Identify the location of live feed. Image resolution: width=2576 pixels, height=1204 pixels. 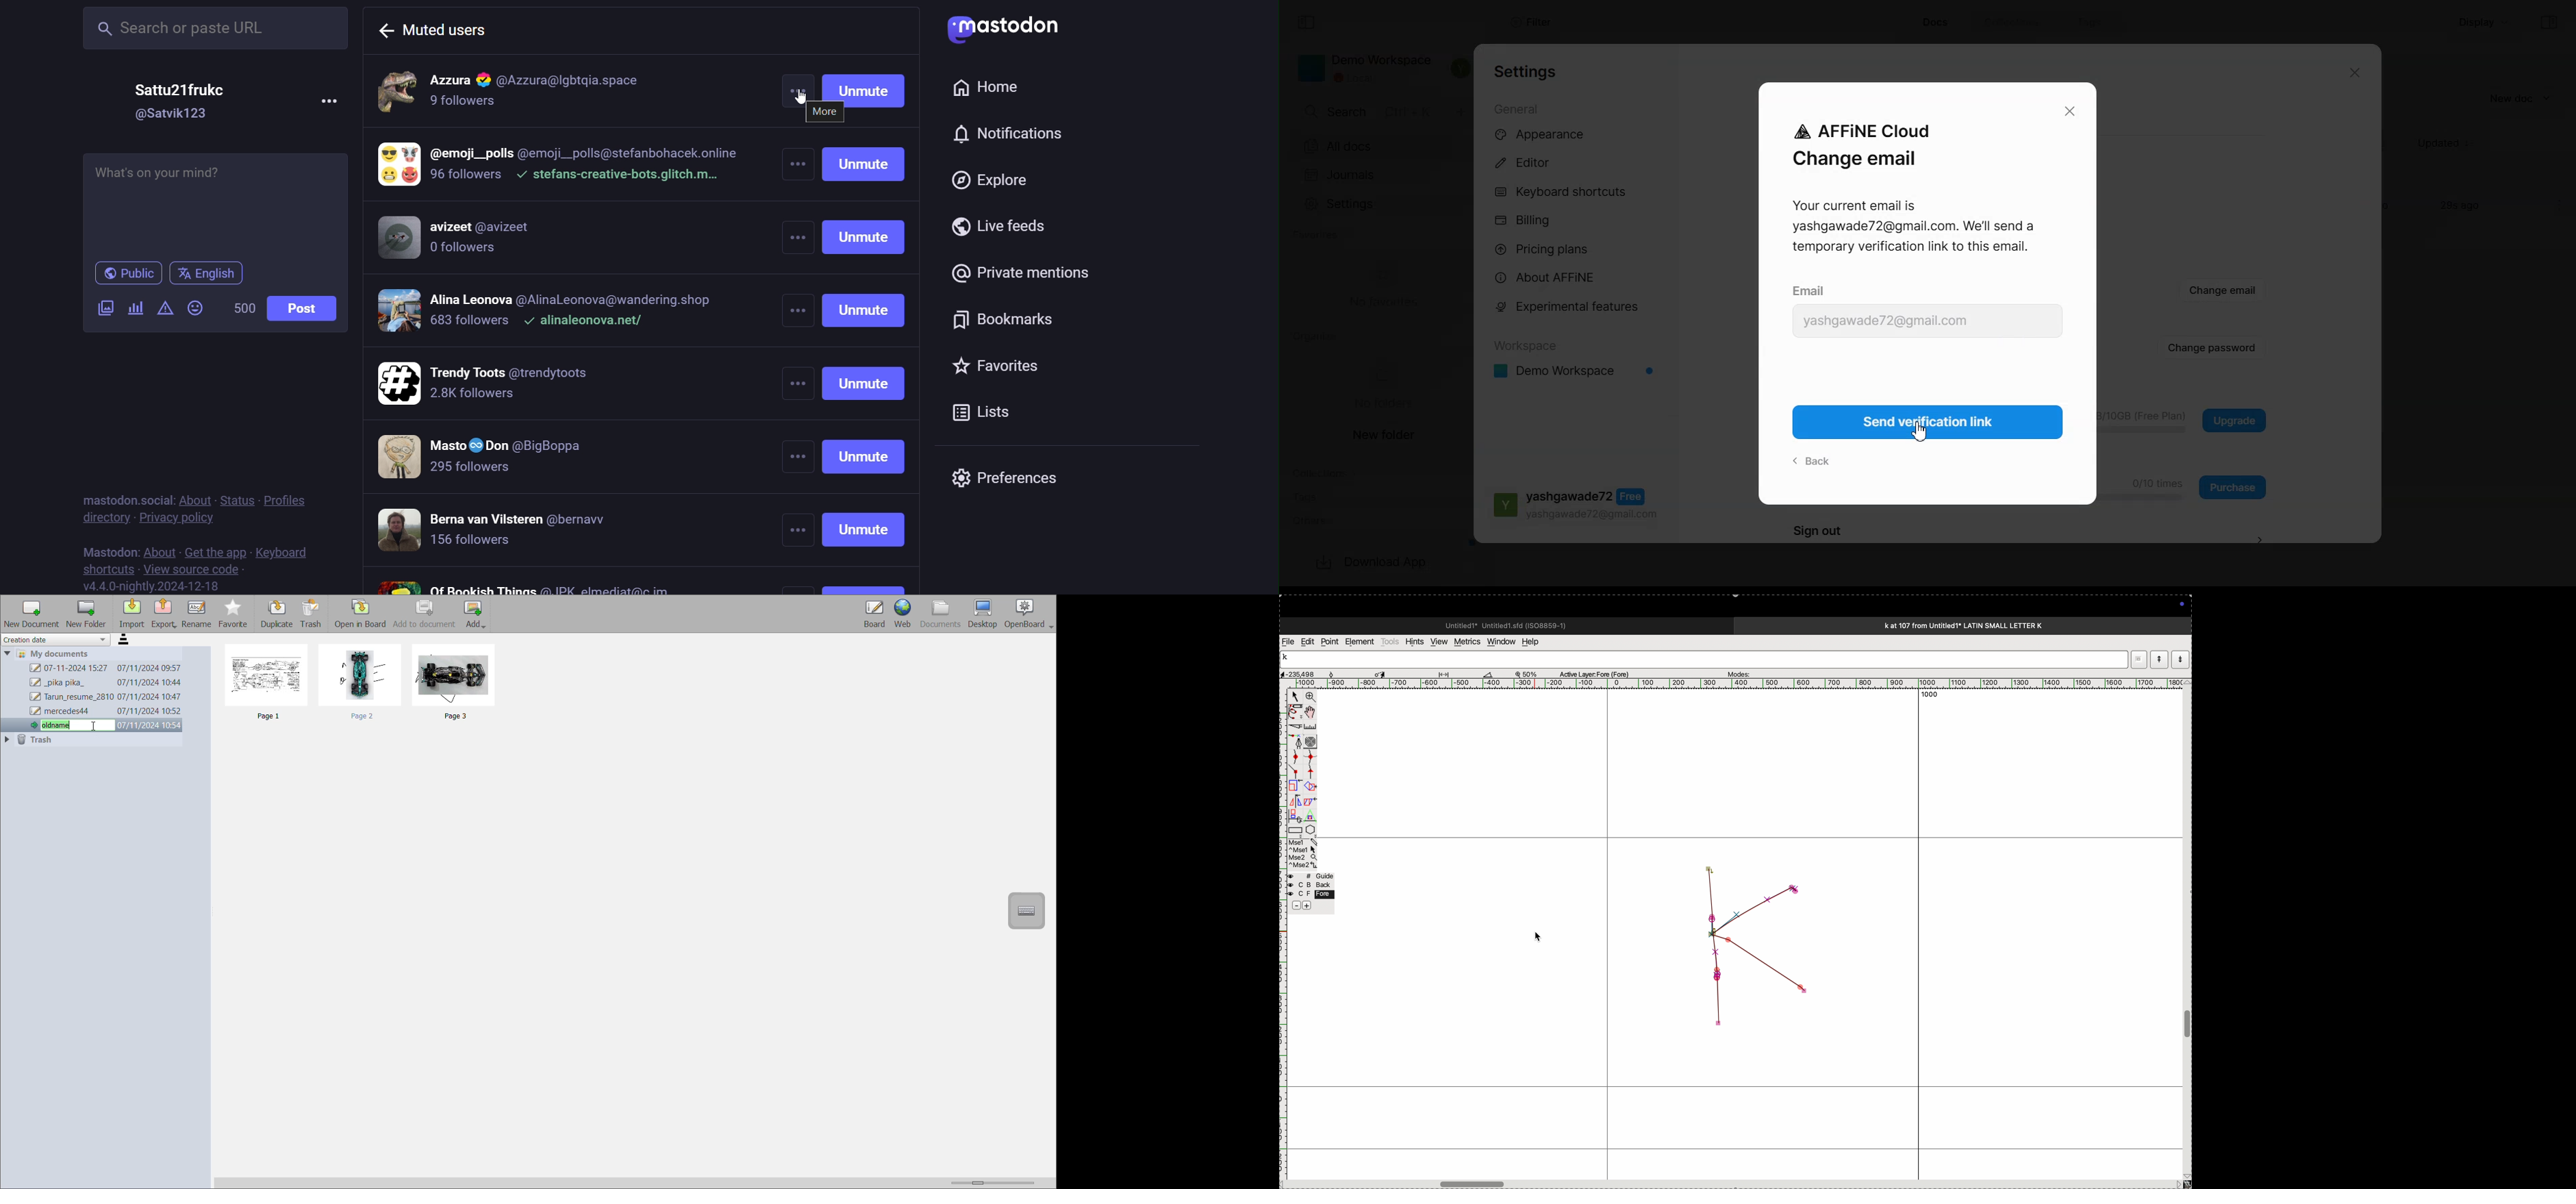
(1001, 226).